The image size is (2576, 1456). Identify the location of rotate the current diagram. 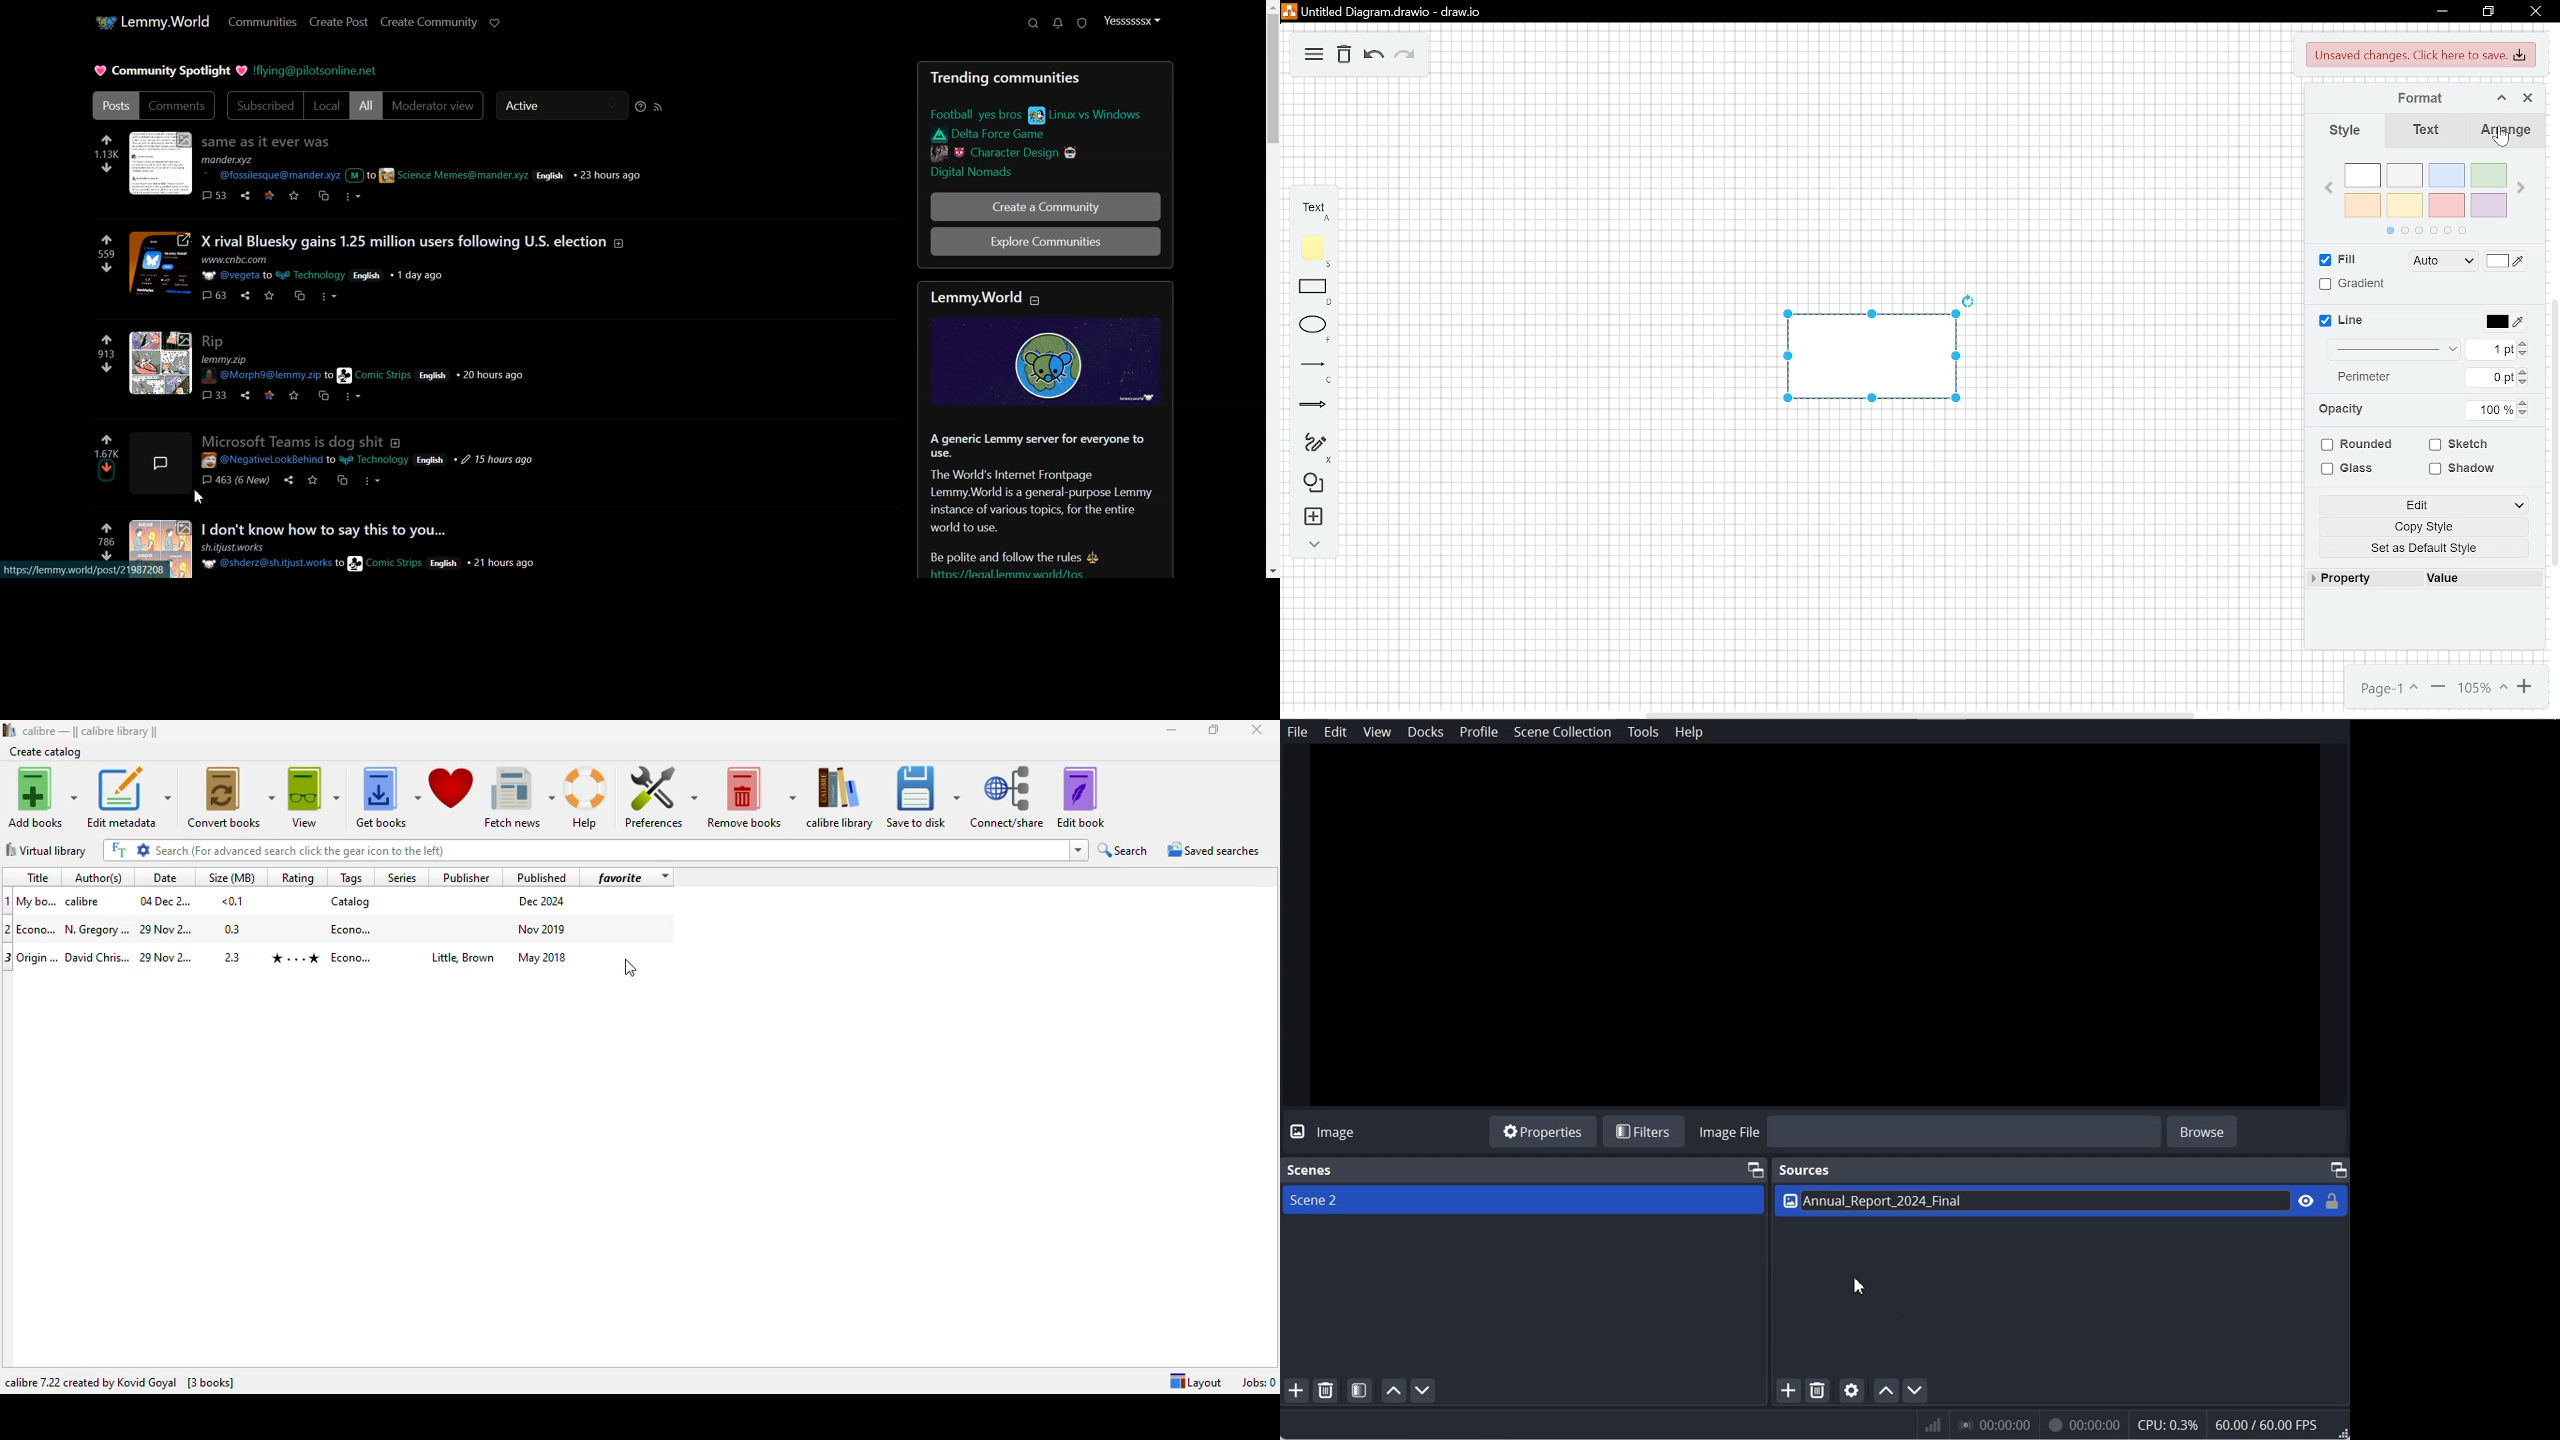
(1969, 300).